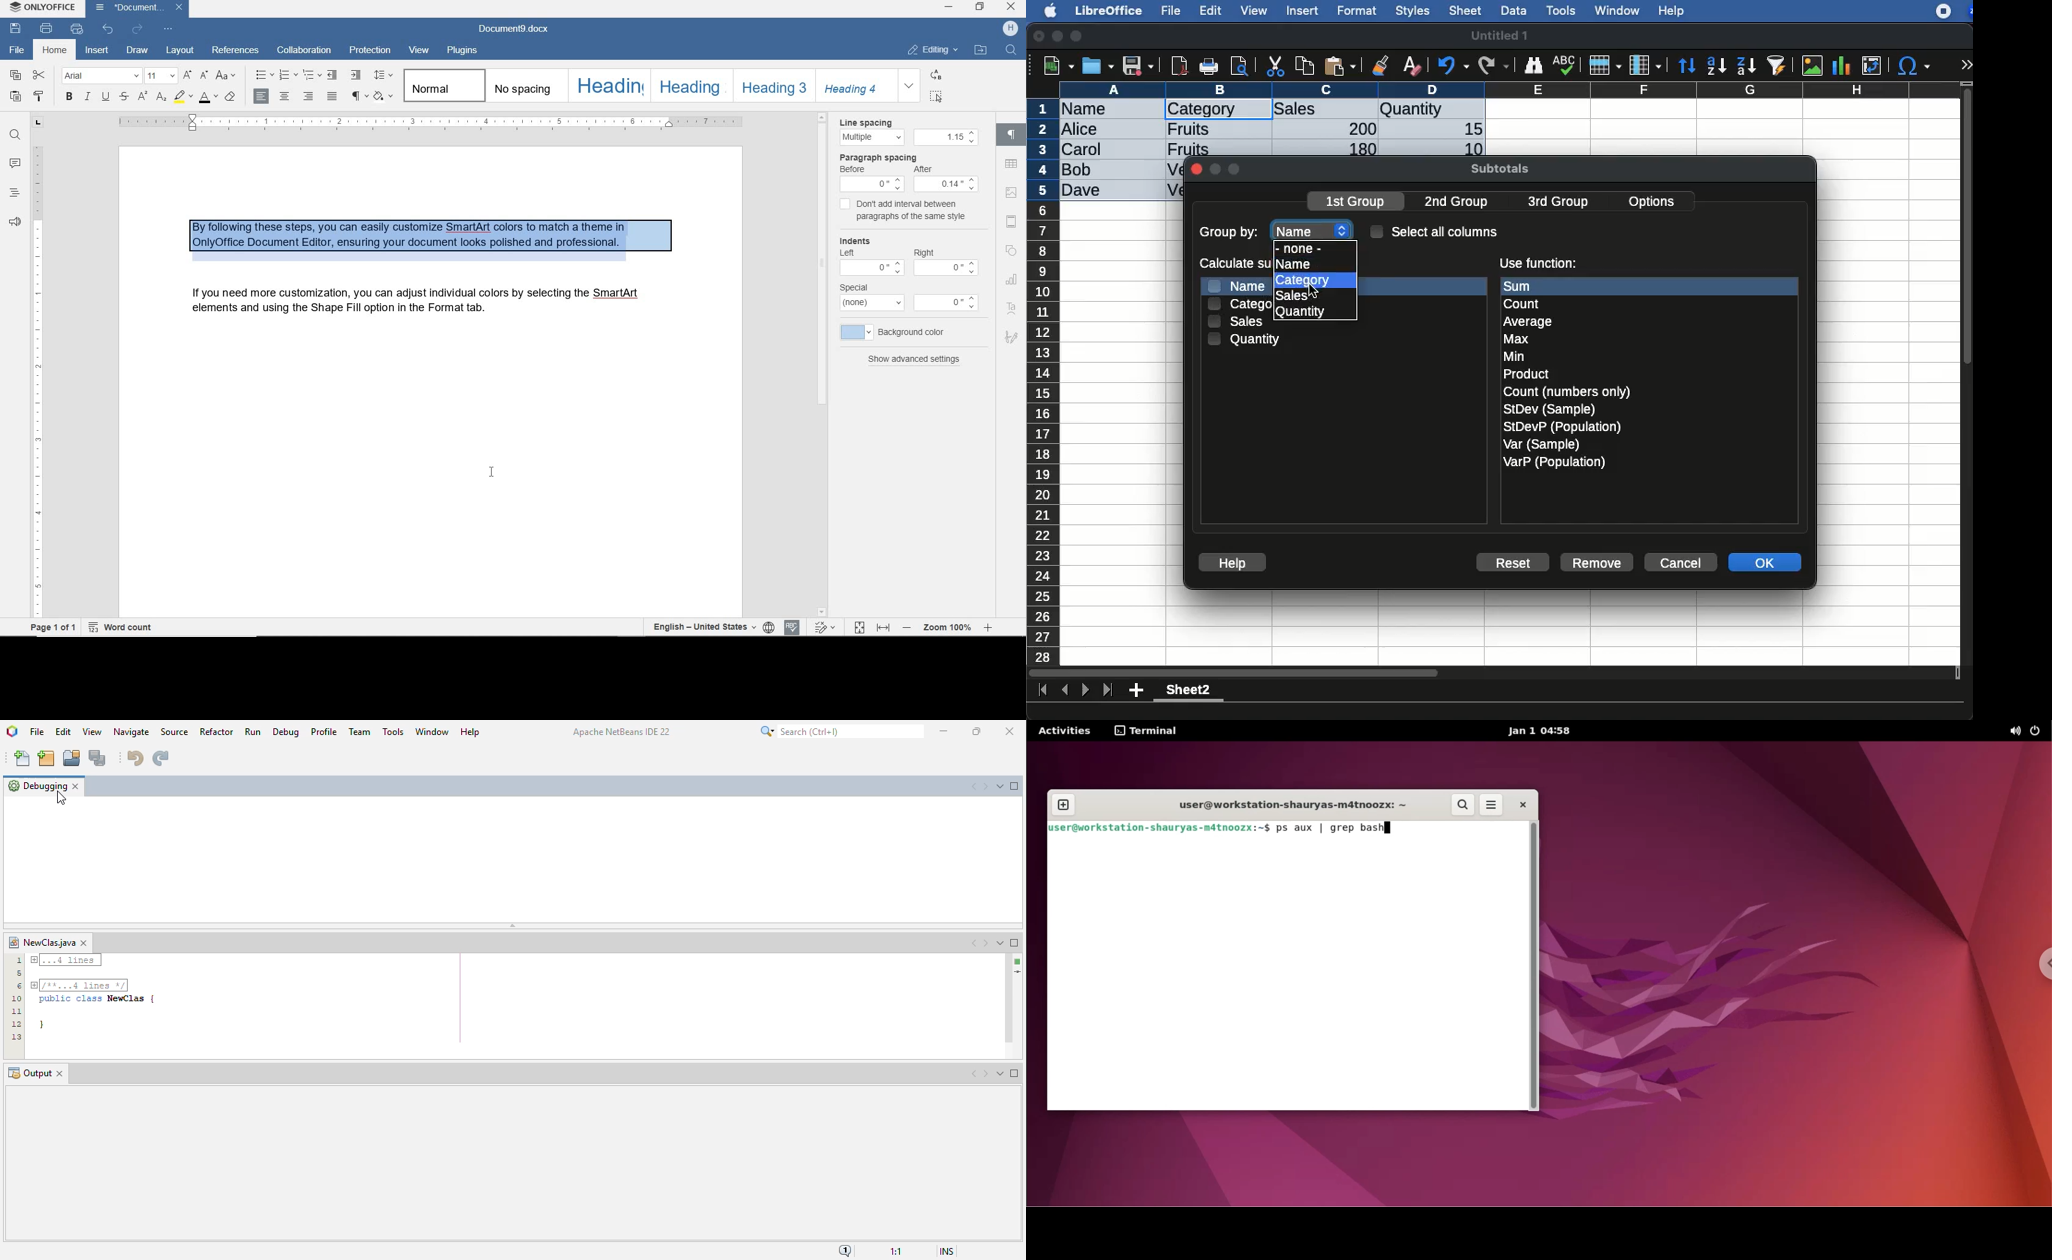 The height and width of the screenshot is (1260, 2072). I want to click on sheet, so click(1466, 10).